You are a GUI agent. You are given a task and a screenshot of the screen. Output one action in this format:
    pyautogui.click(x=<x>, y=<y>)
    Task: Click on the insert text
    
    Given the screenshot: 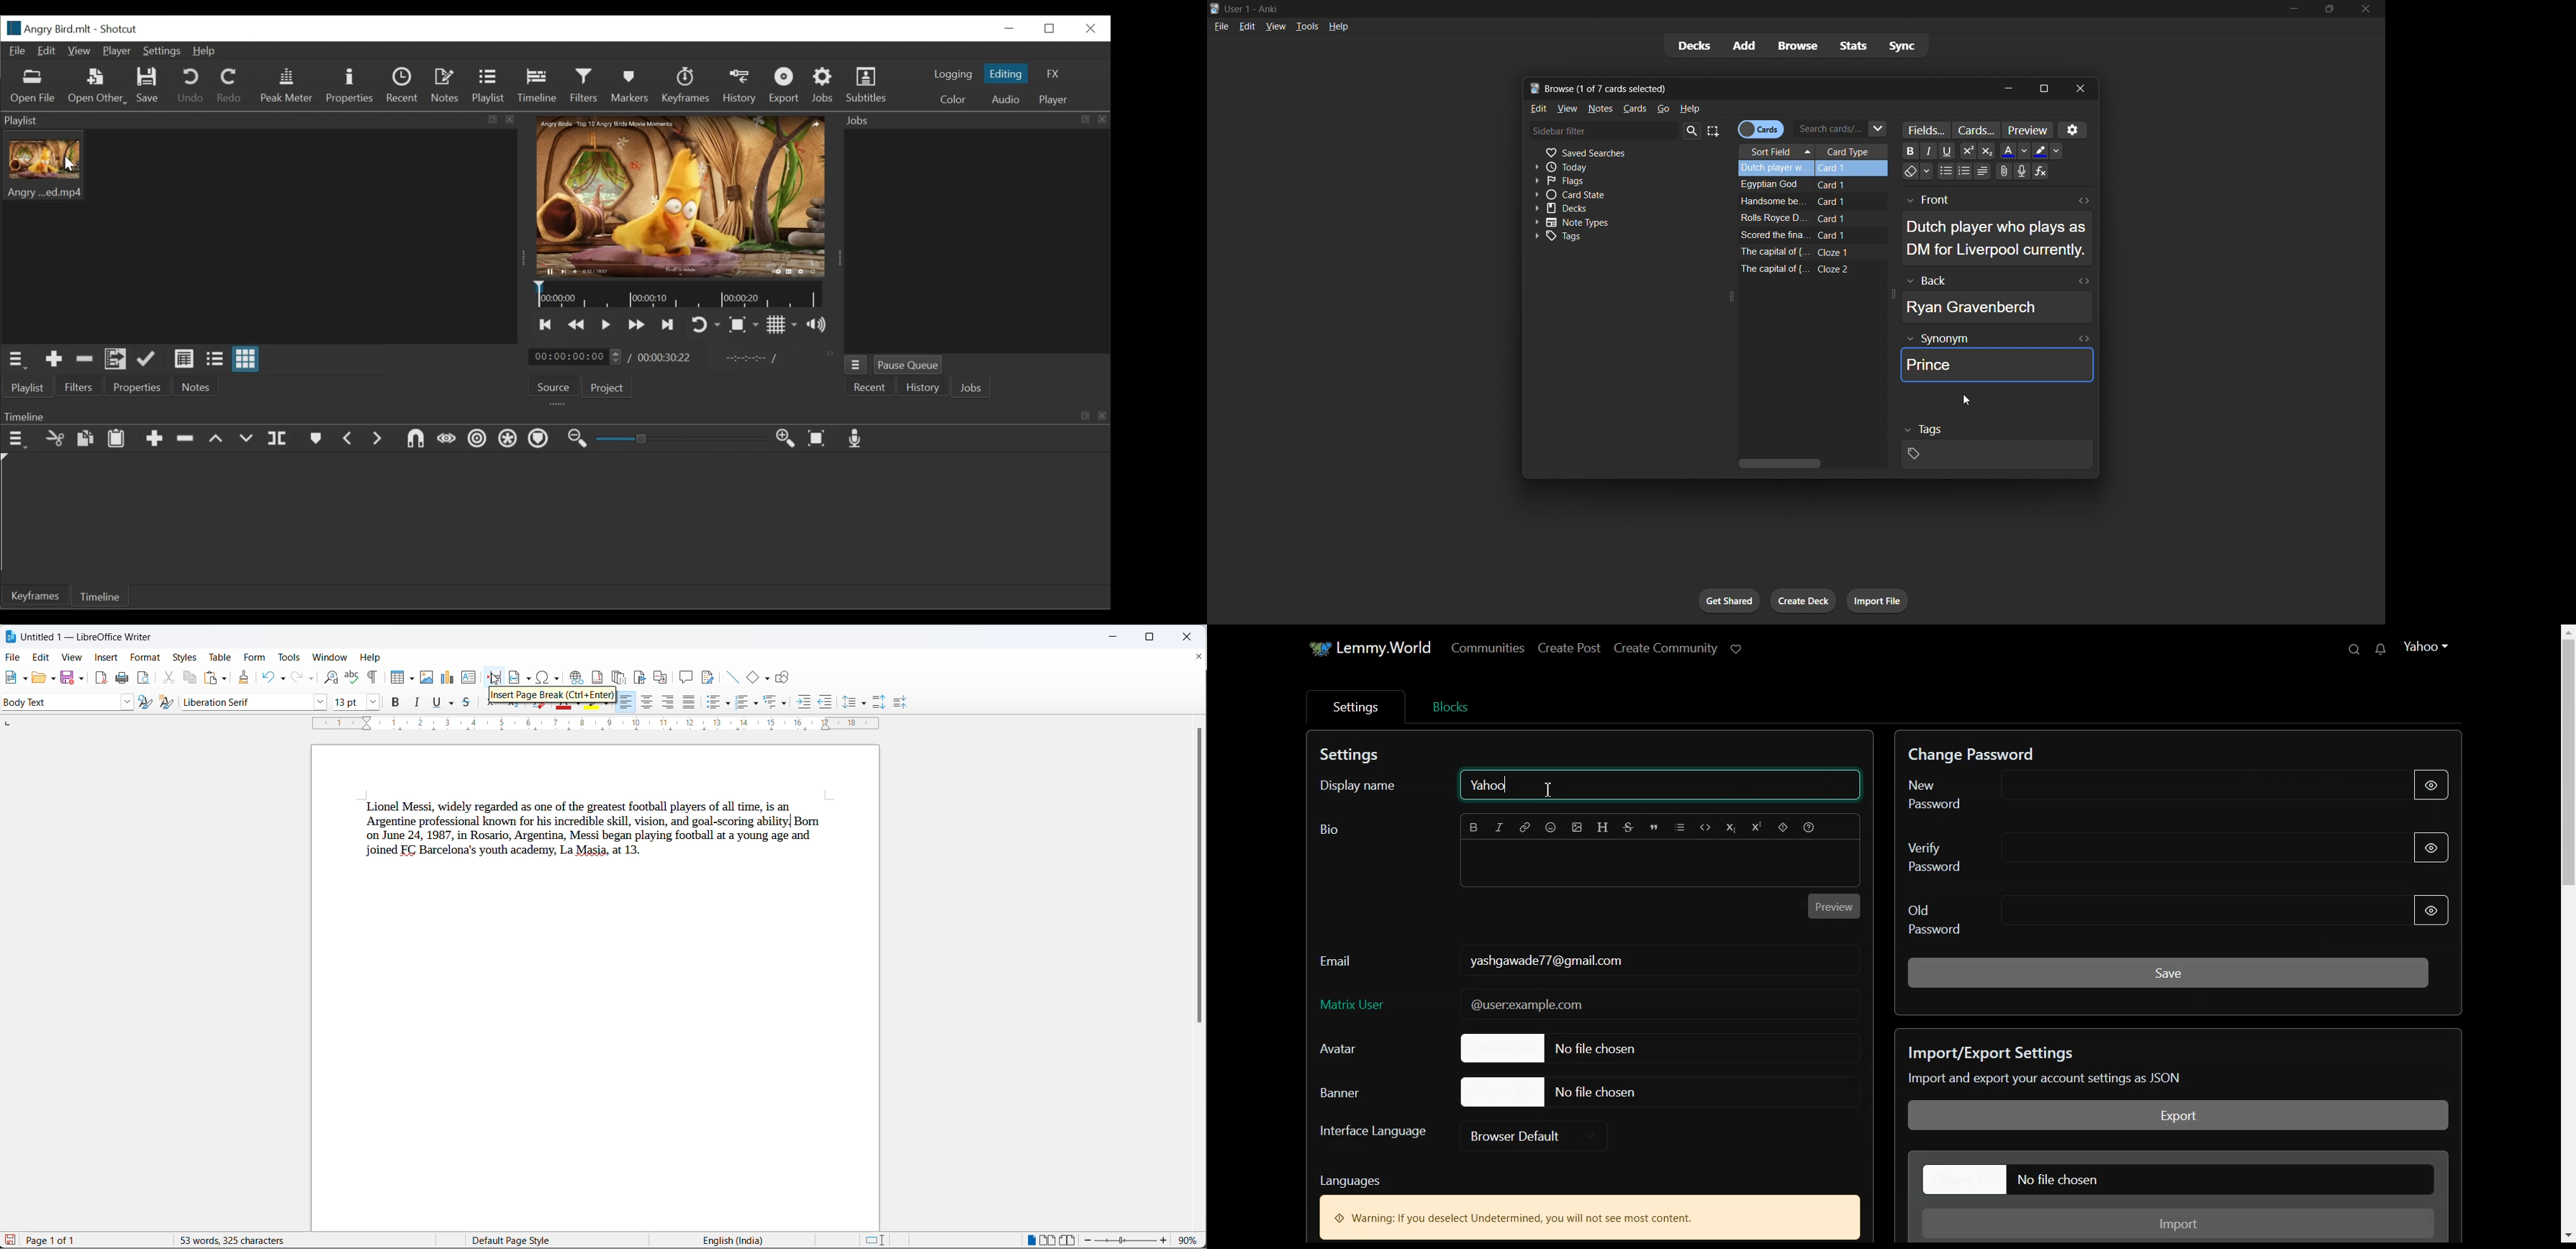 What is the action you would take?
    pyautogui.click(x=469, y=678)
    